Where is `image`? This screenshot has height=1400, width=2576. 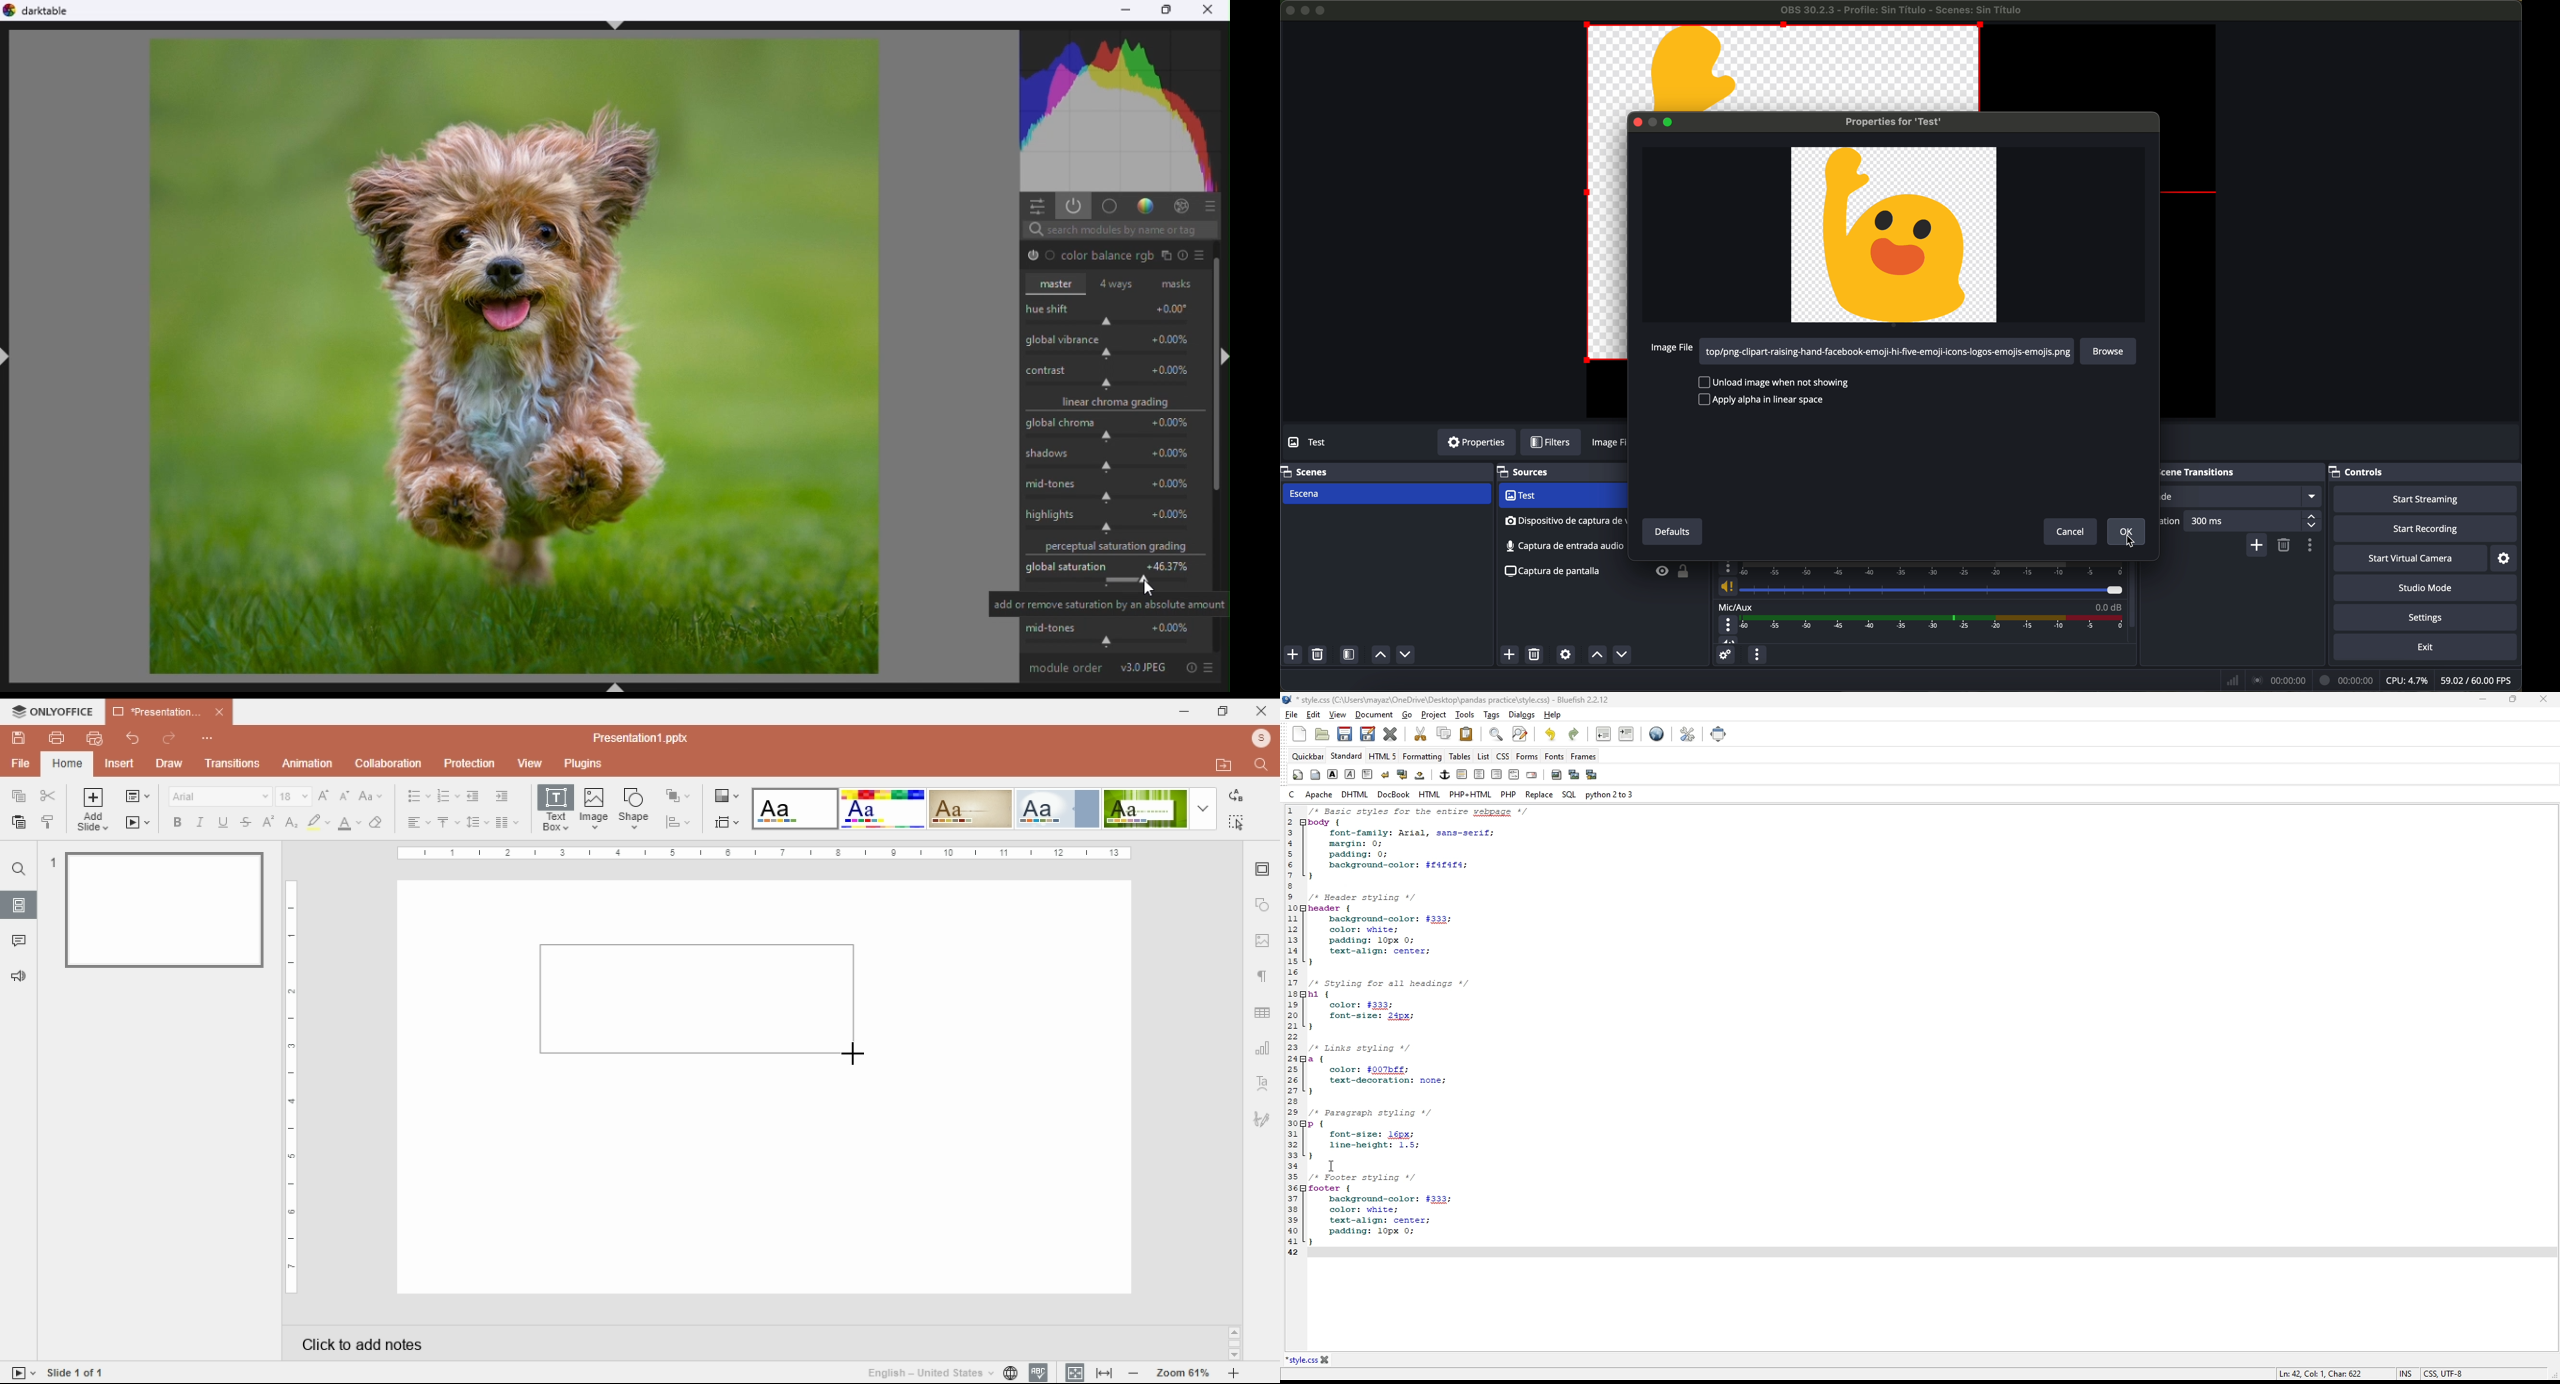
image is located at coordinates (1785, 67).